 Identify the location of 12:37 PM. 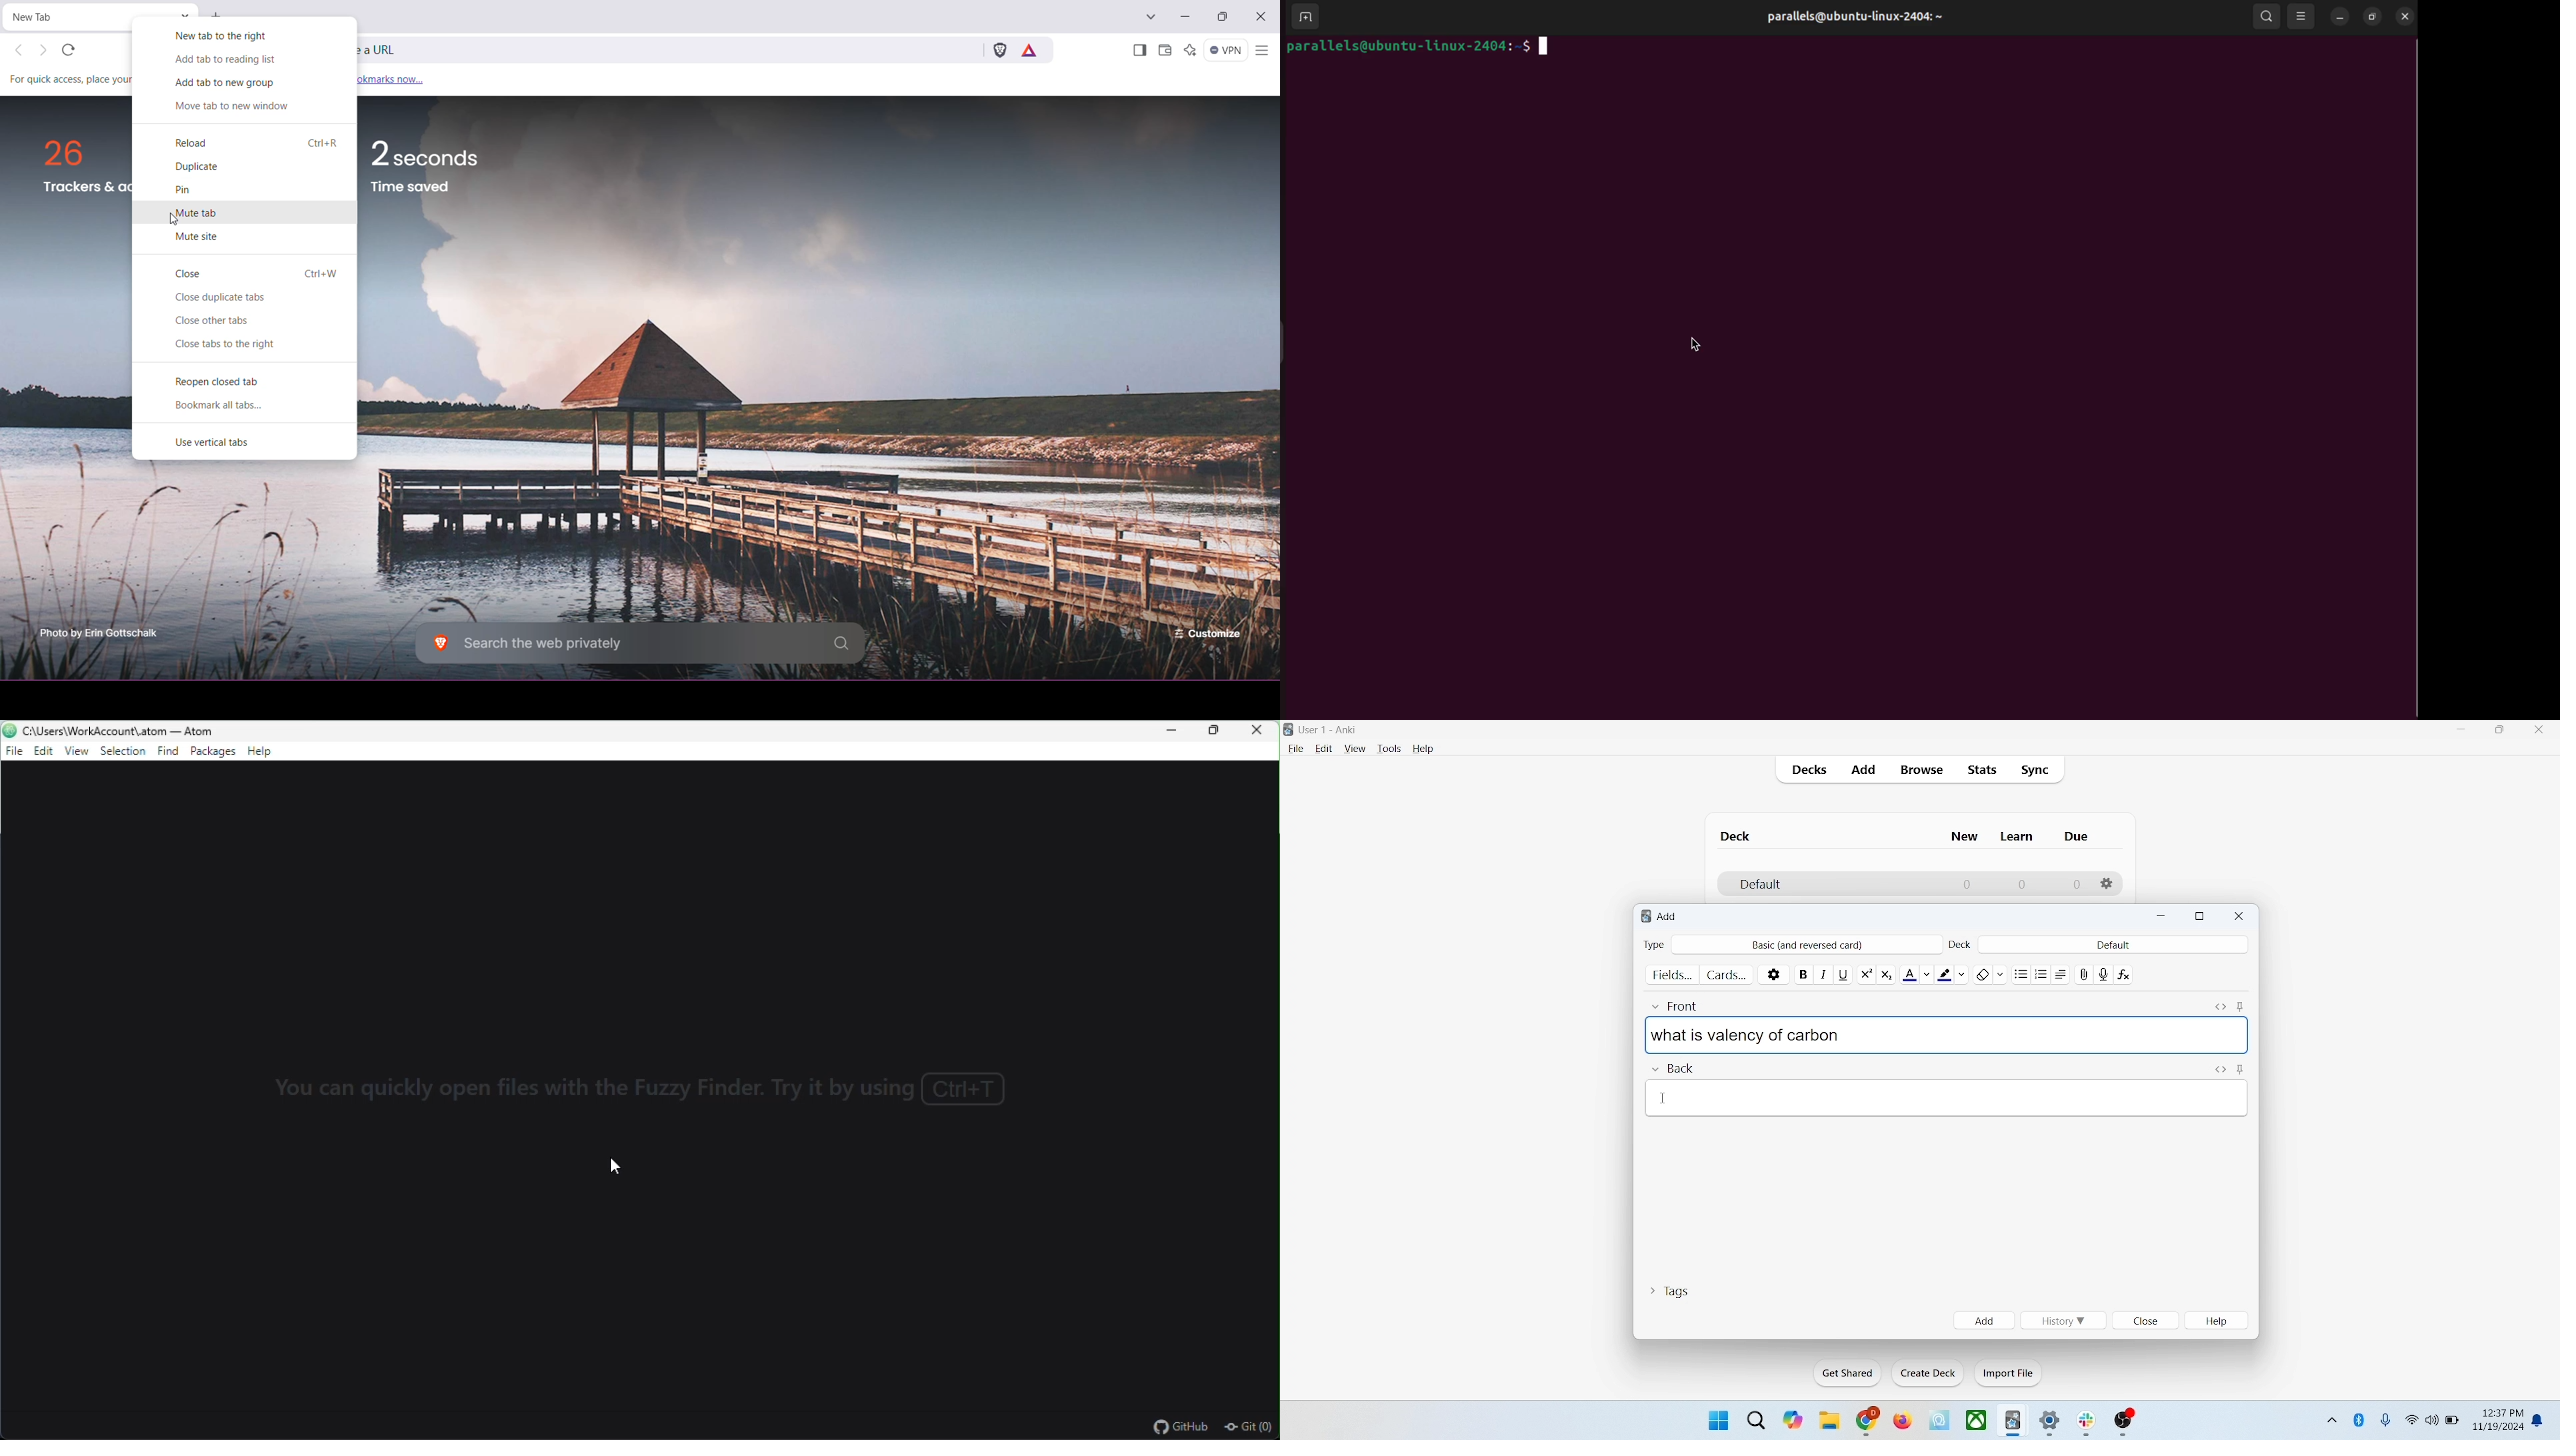
(2501, 1413).